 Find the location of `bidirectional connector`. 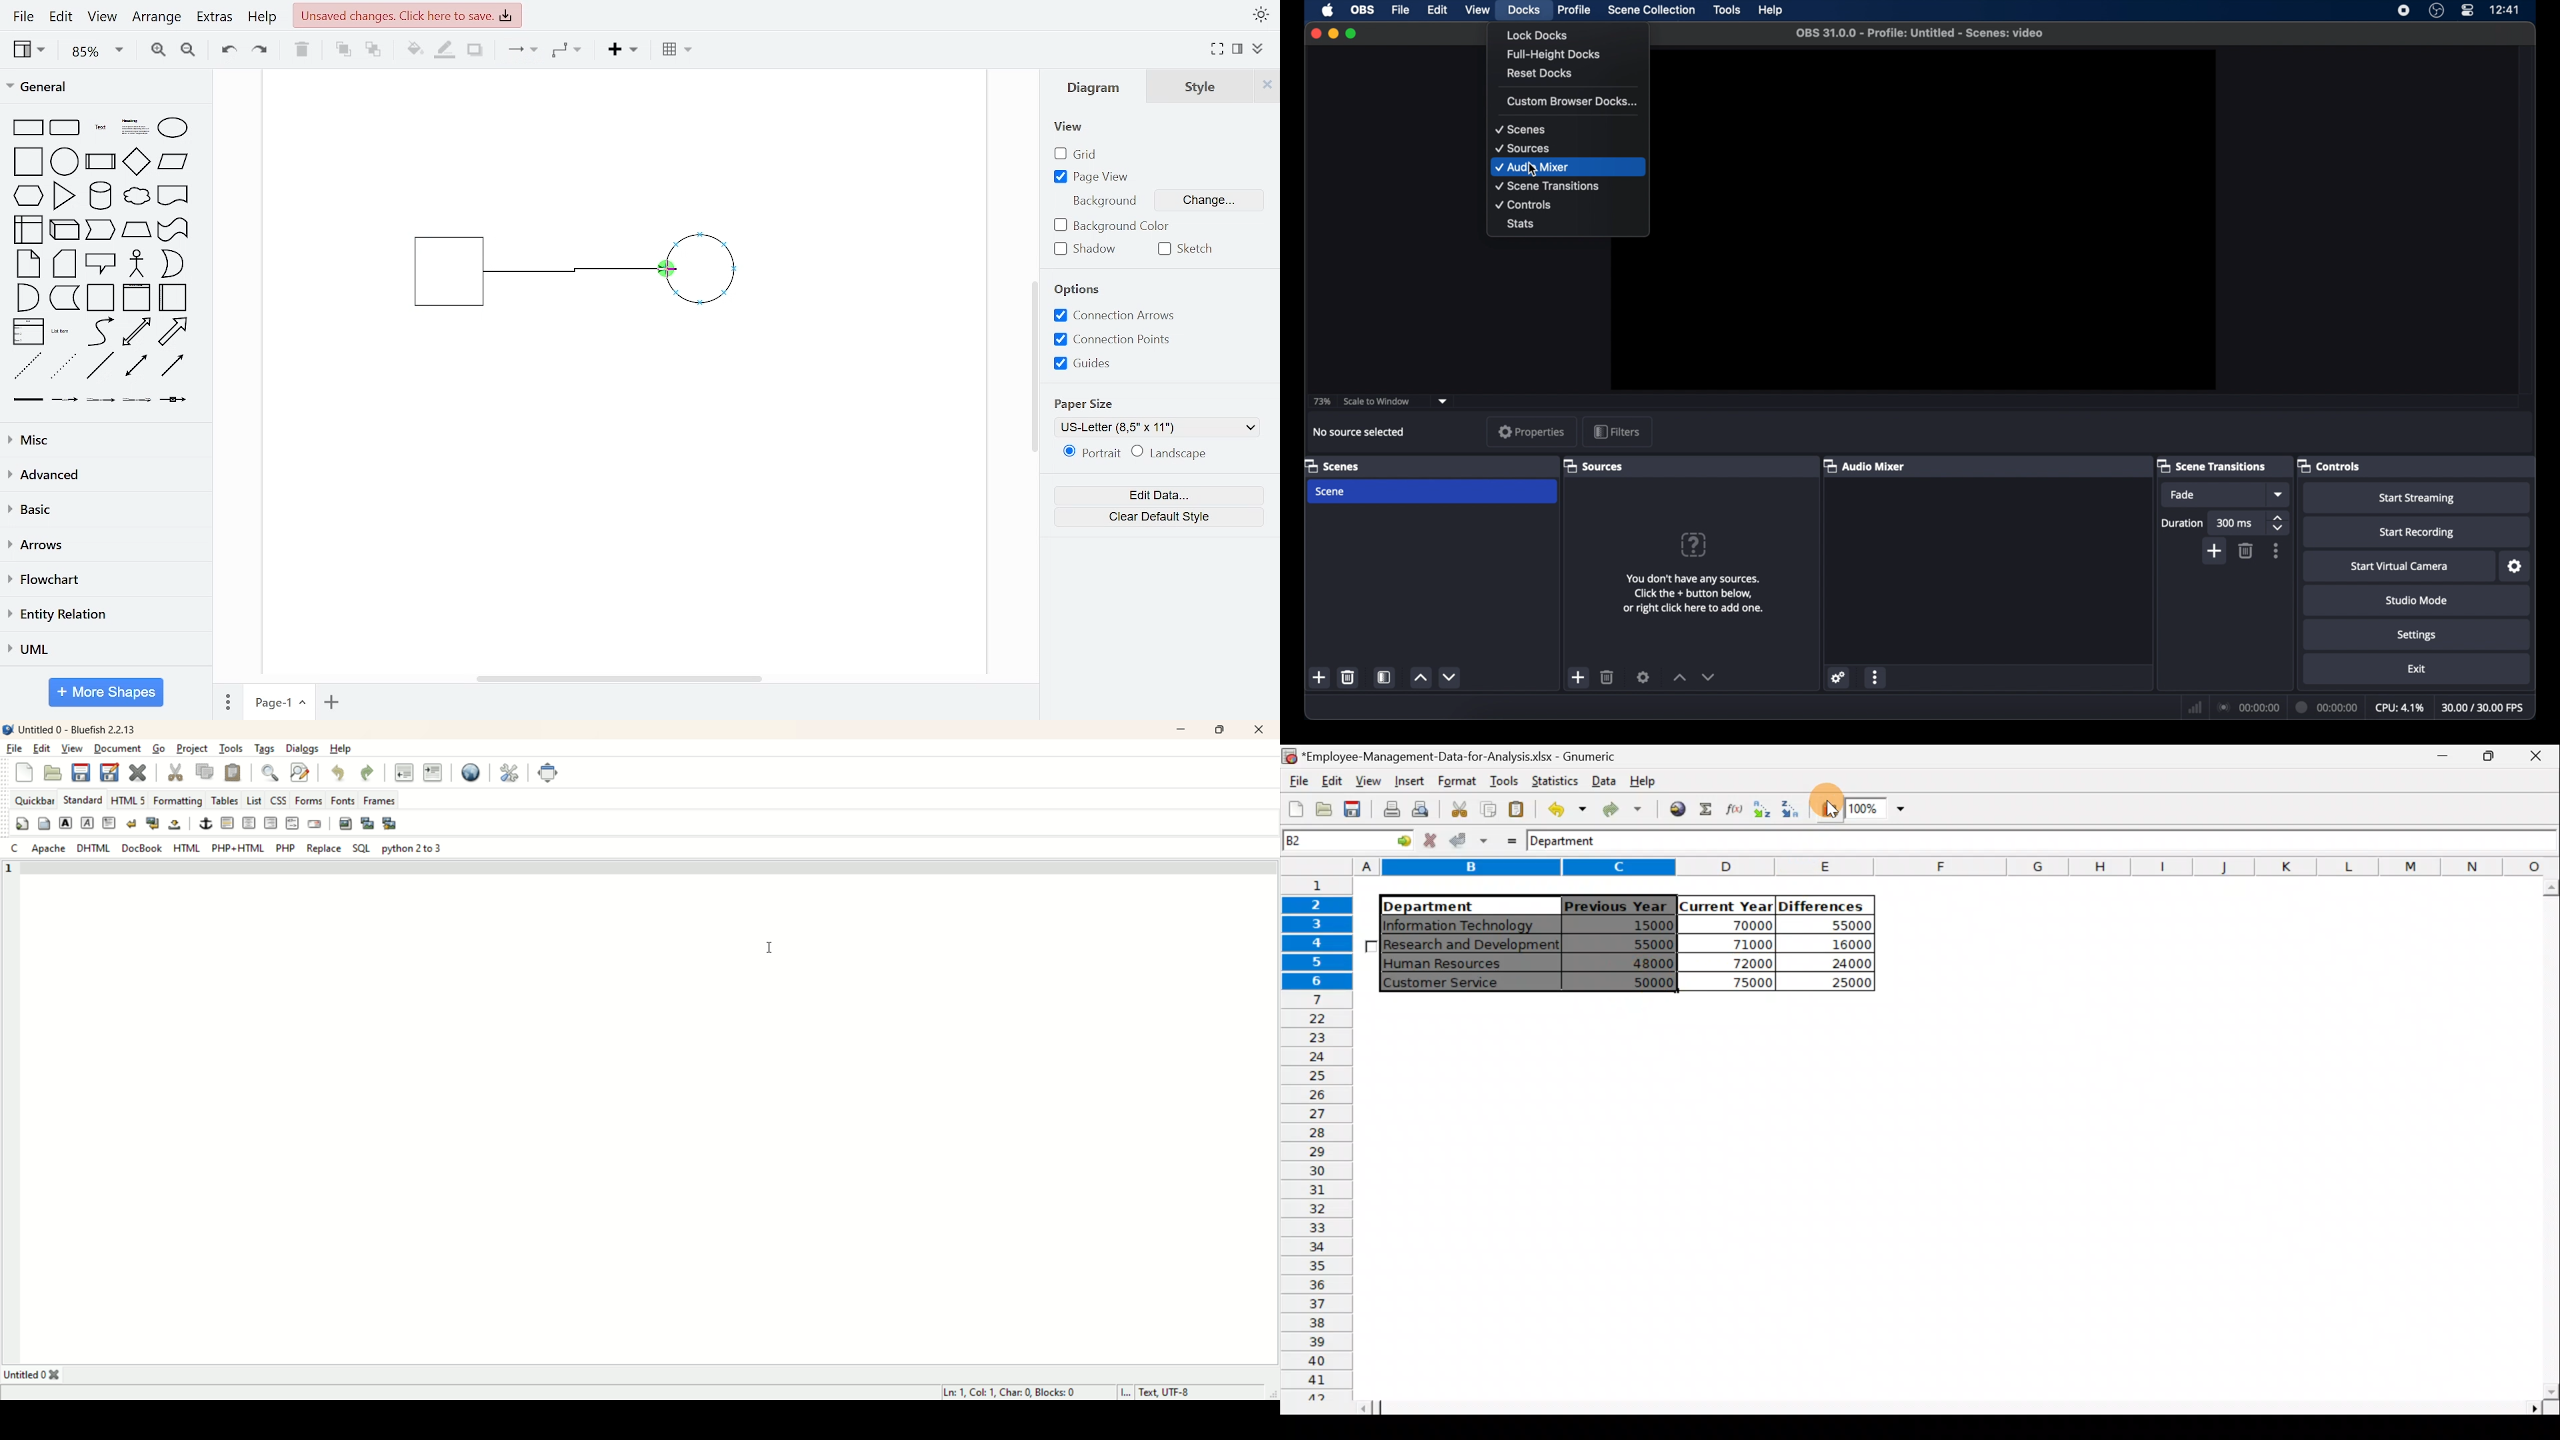

bidirectional connector is located at coordinates (138, 366).